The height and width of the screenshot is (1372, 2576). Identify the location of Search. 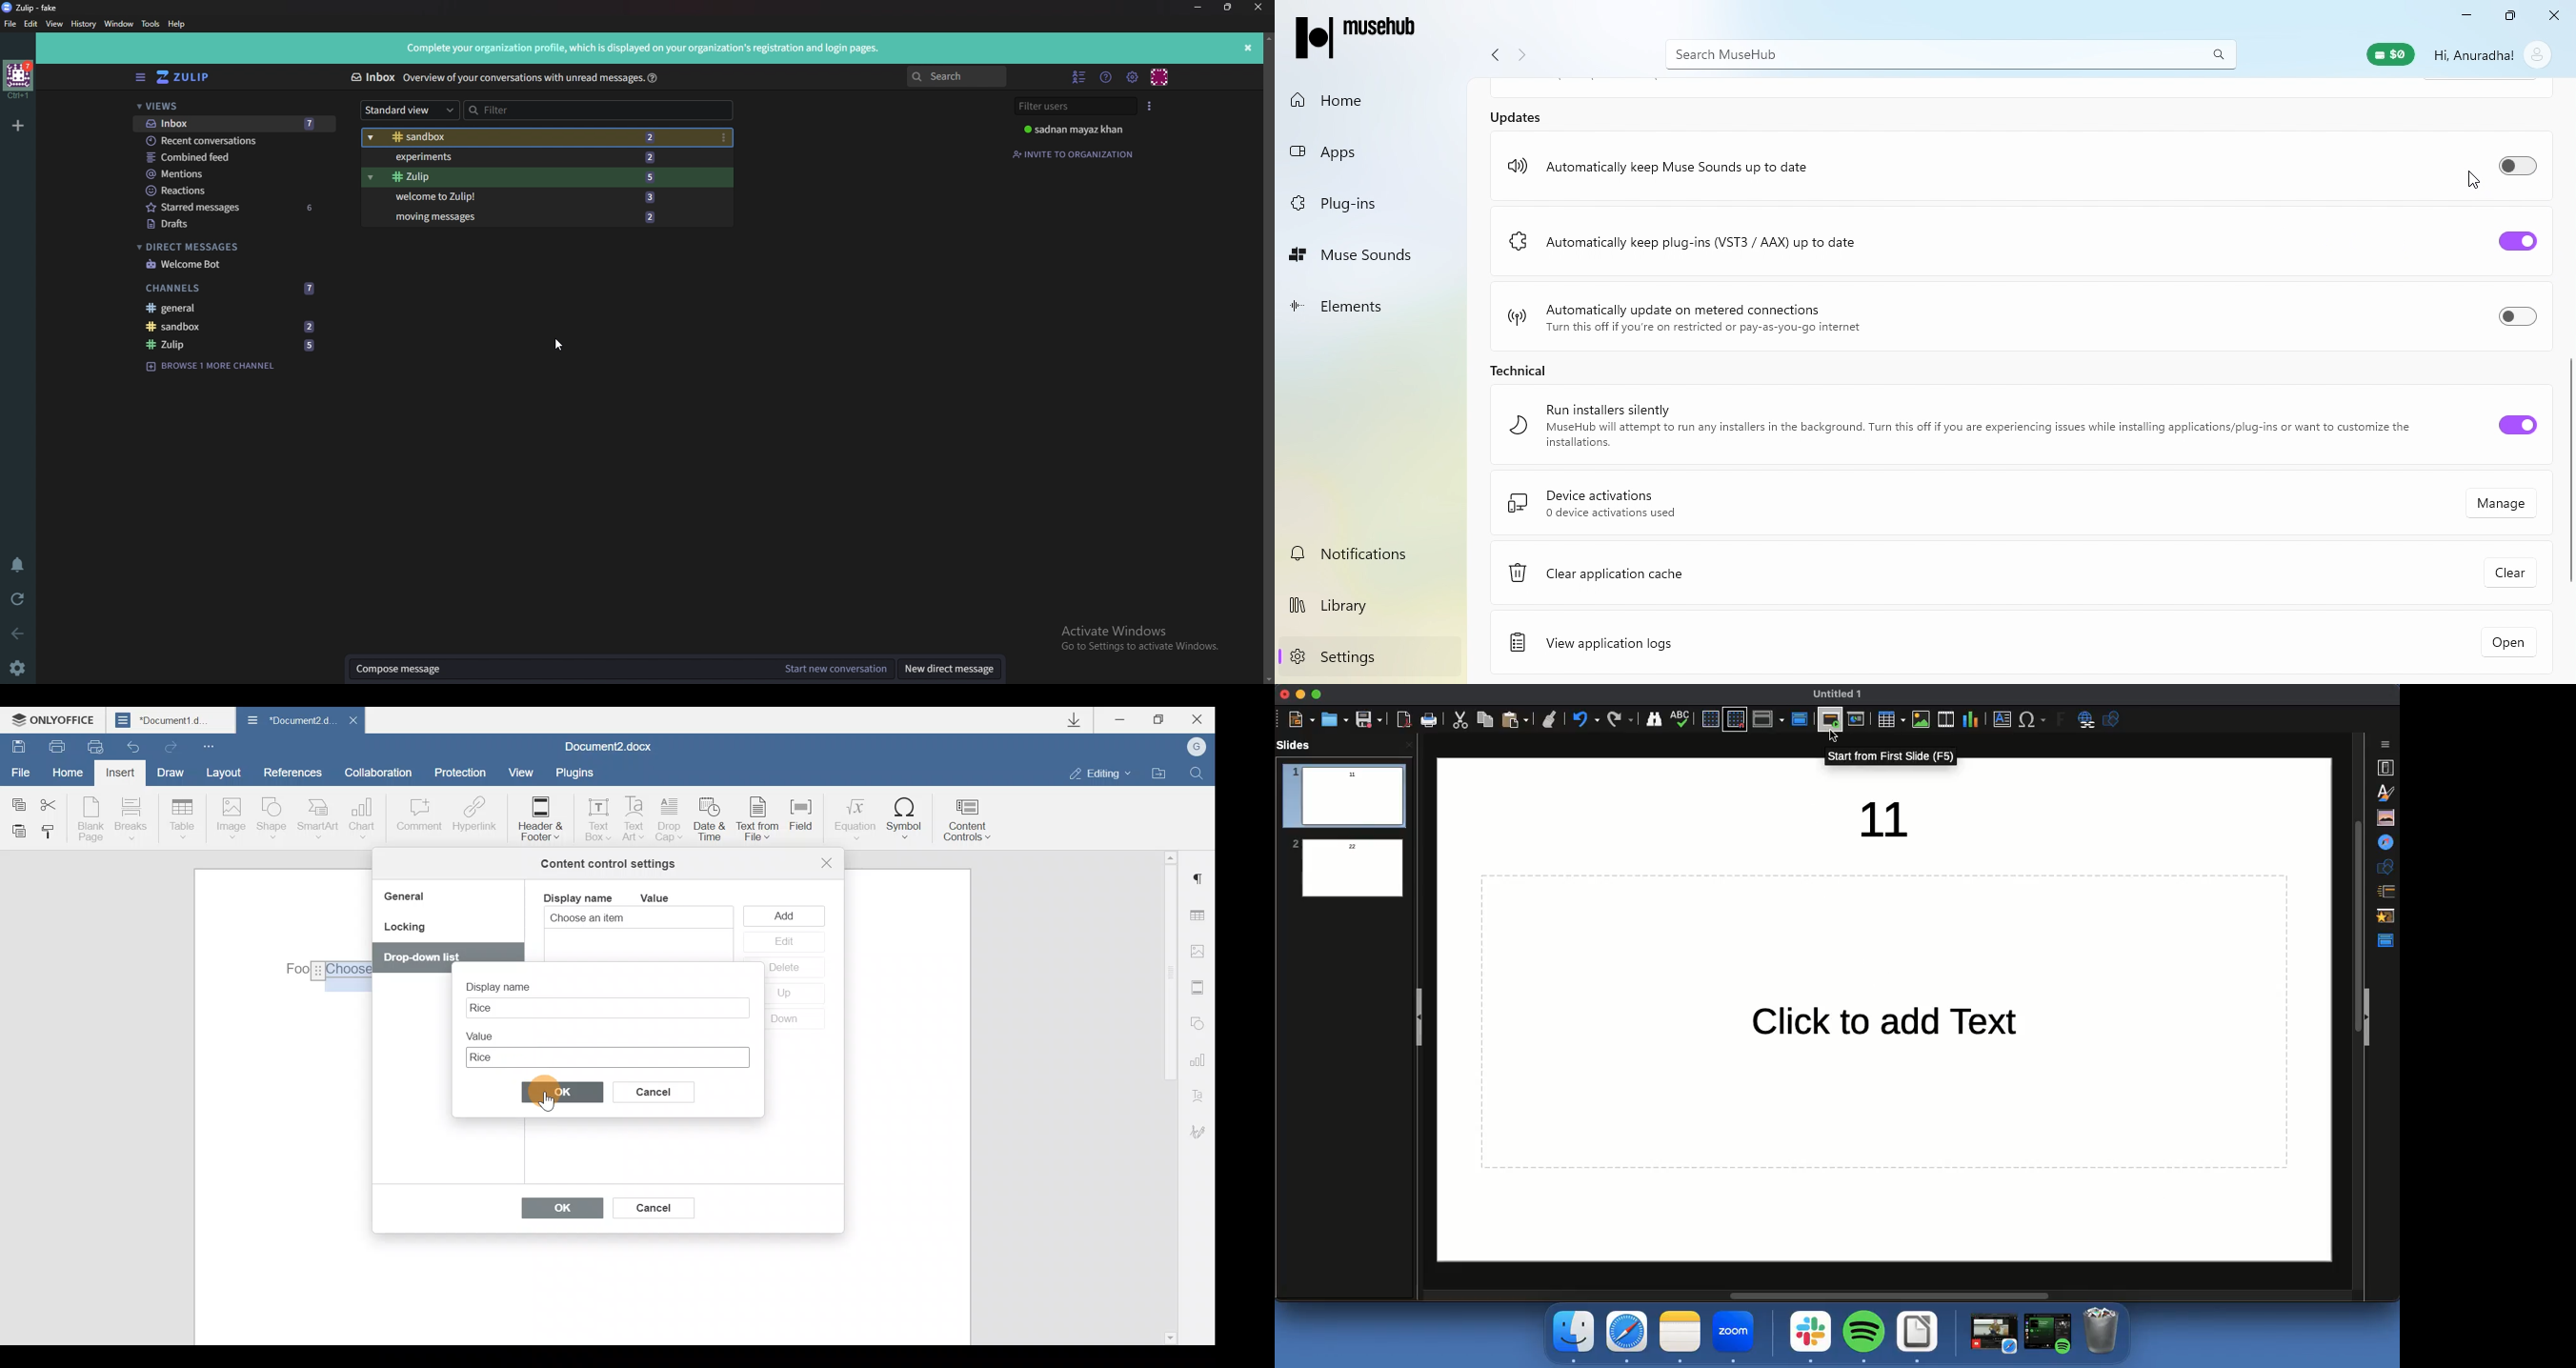
(957, 77).